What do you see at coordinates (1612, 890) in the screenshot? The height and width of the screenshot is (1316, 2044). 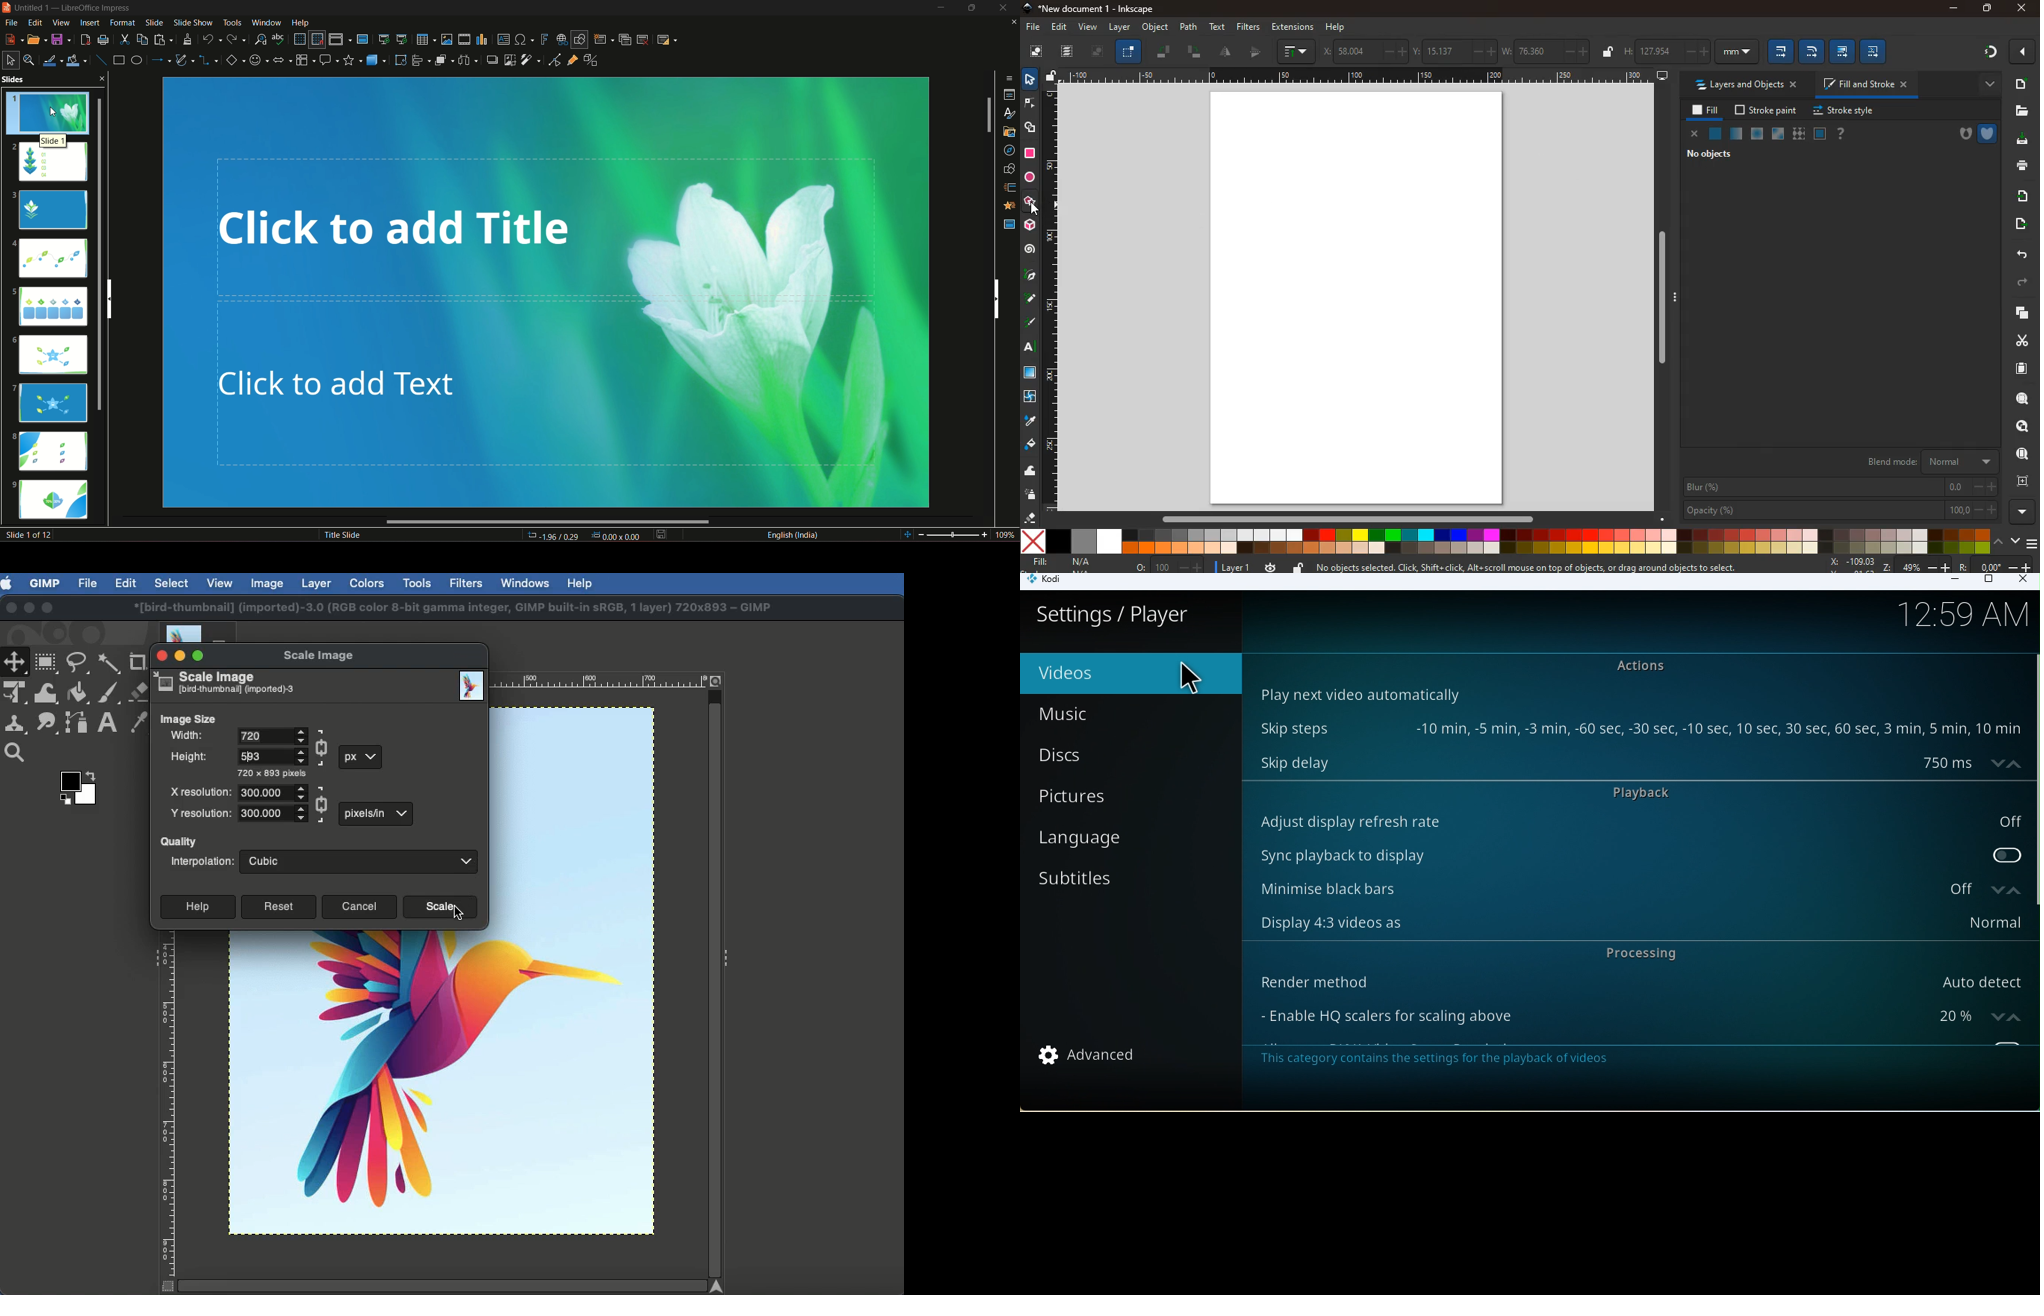 I see `Minimize black bars` at bounding box center [1612, 890].